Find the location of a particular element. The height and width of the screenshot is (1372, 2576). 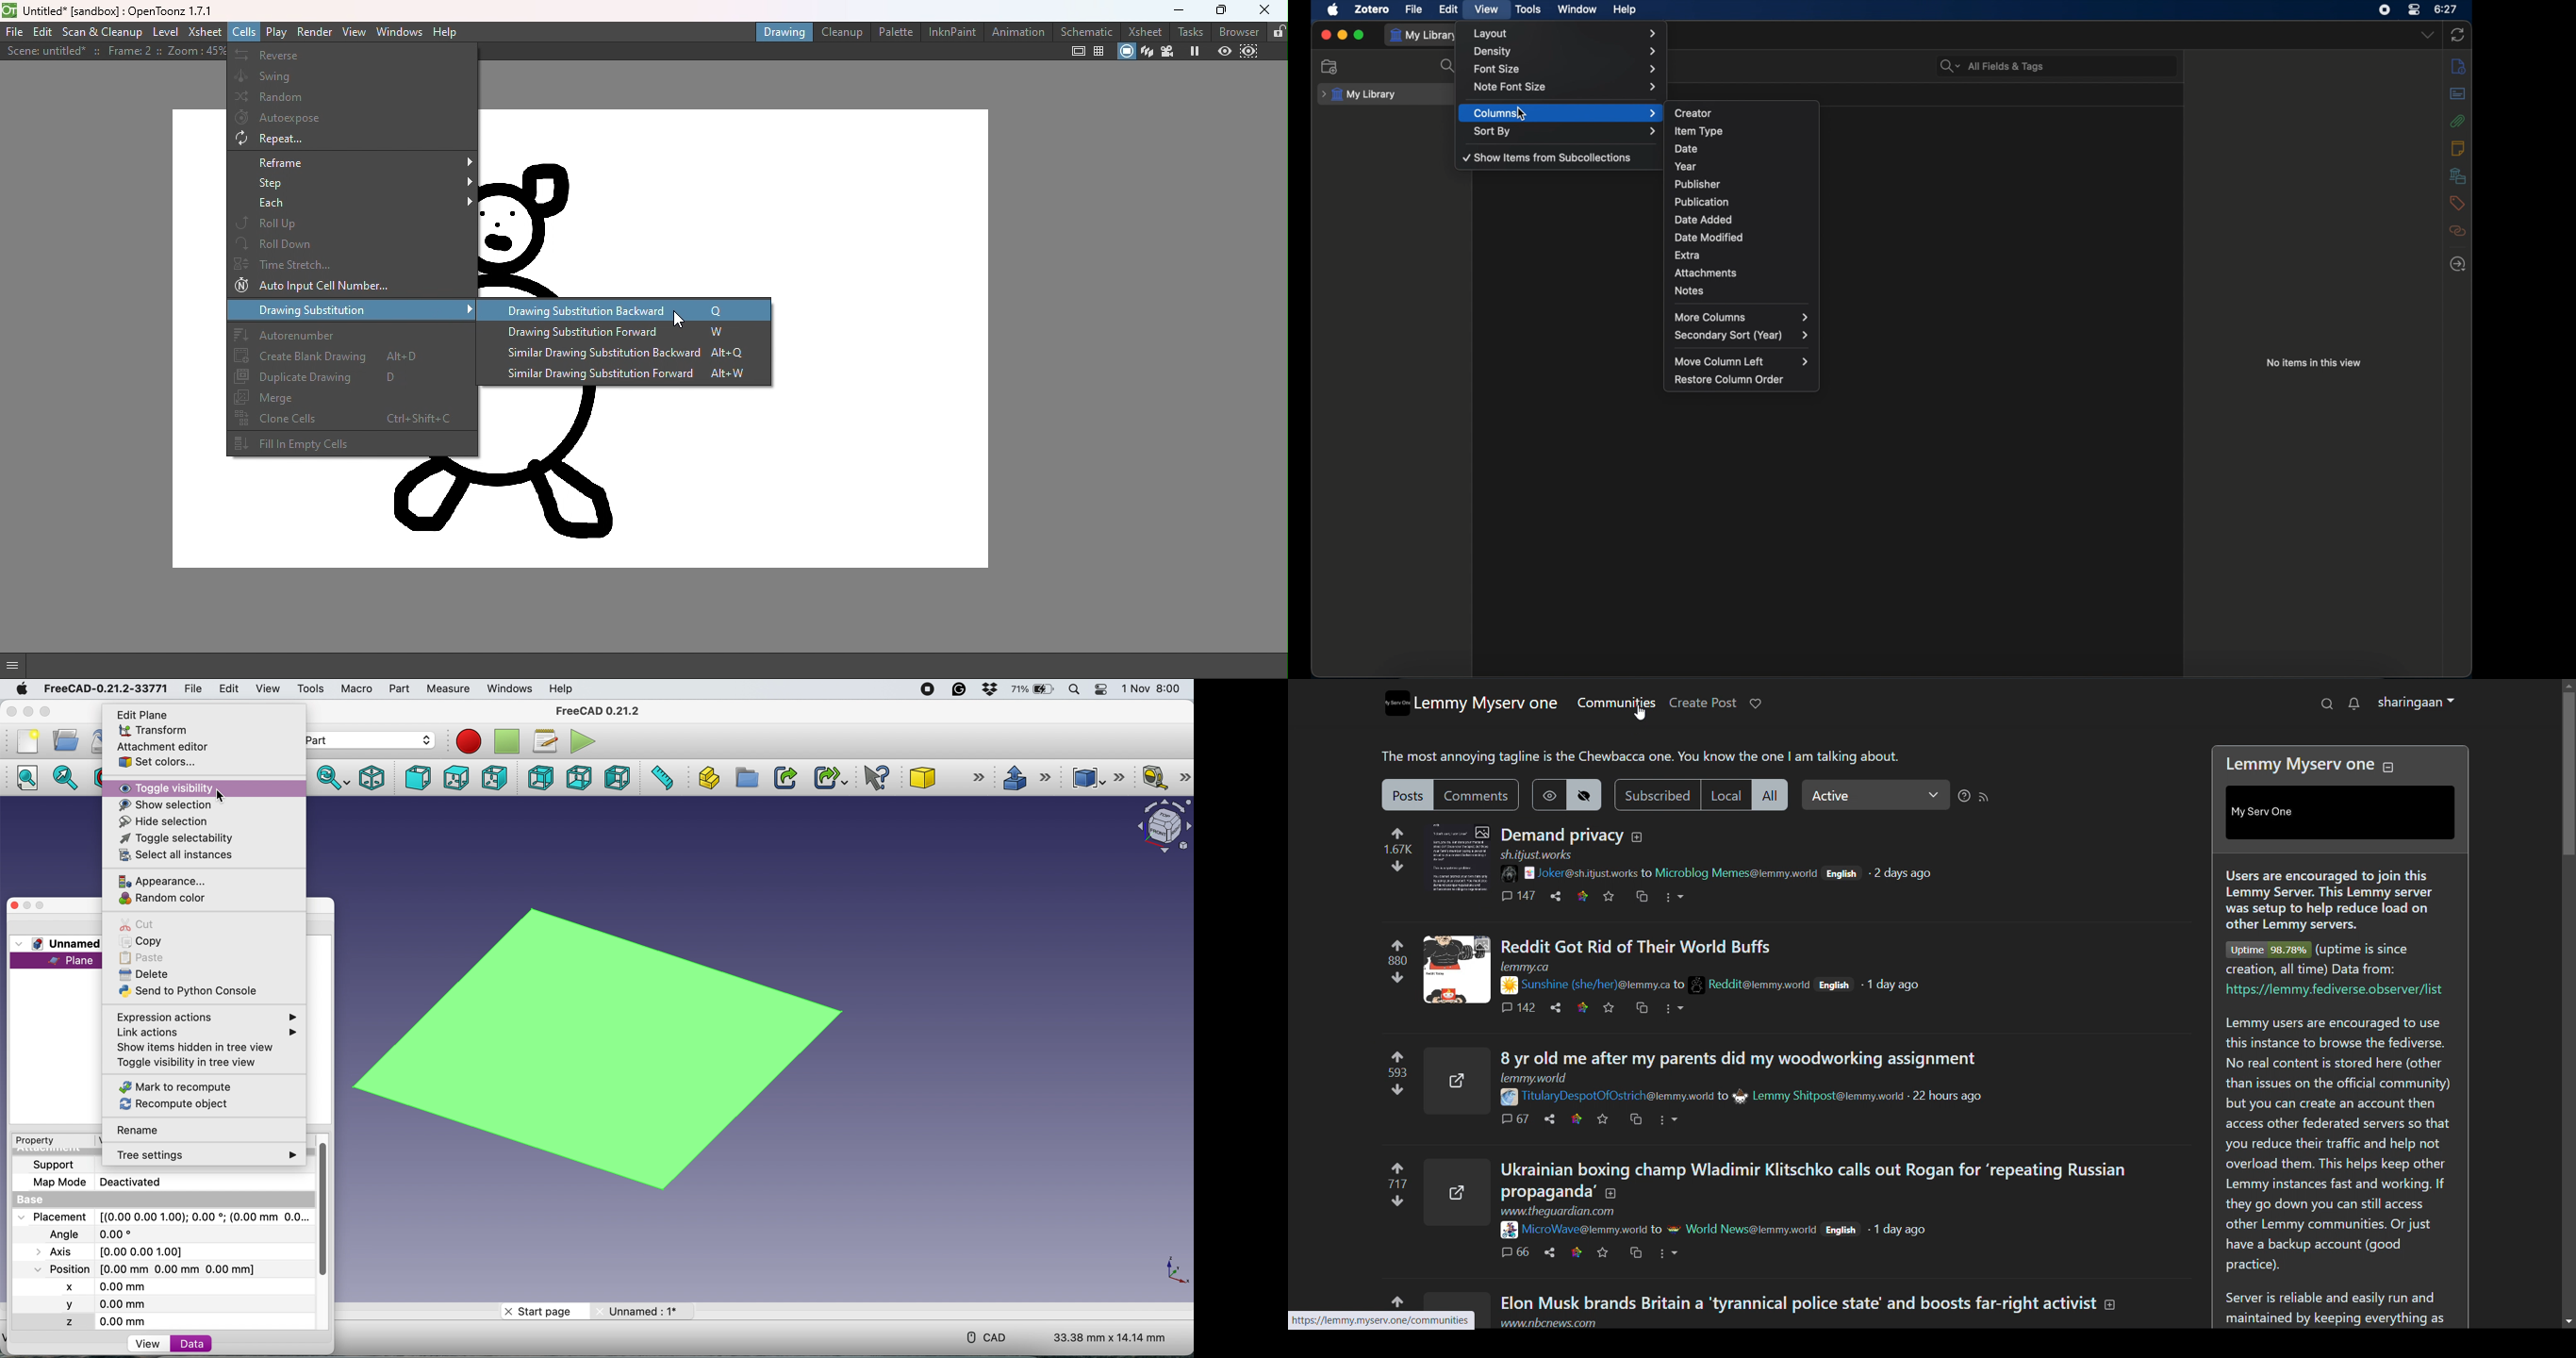

tags is located at coordinates (2457, 203).